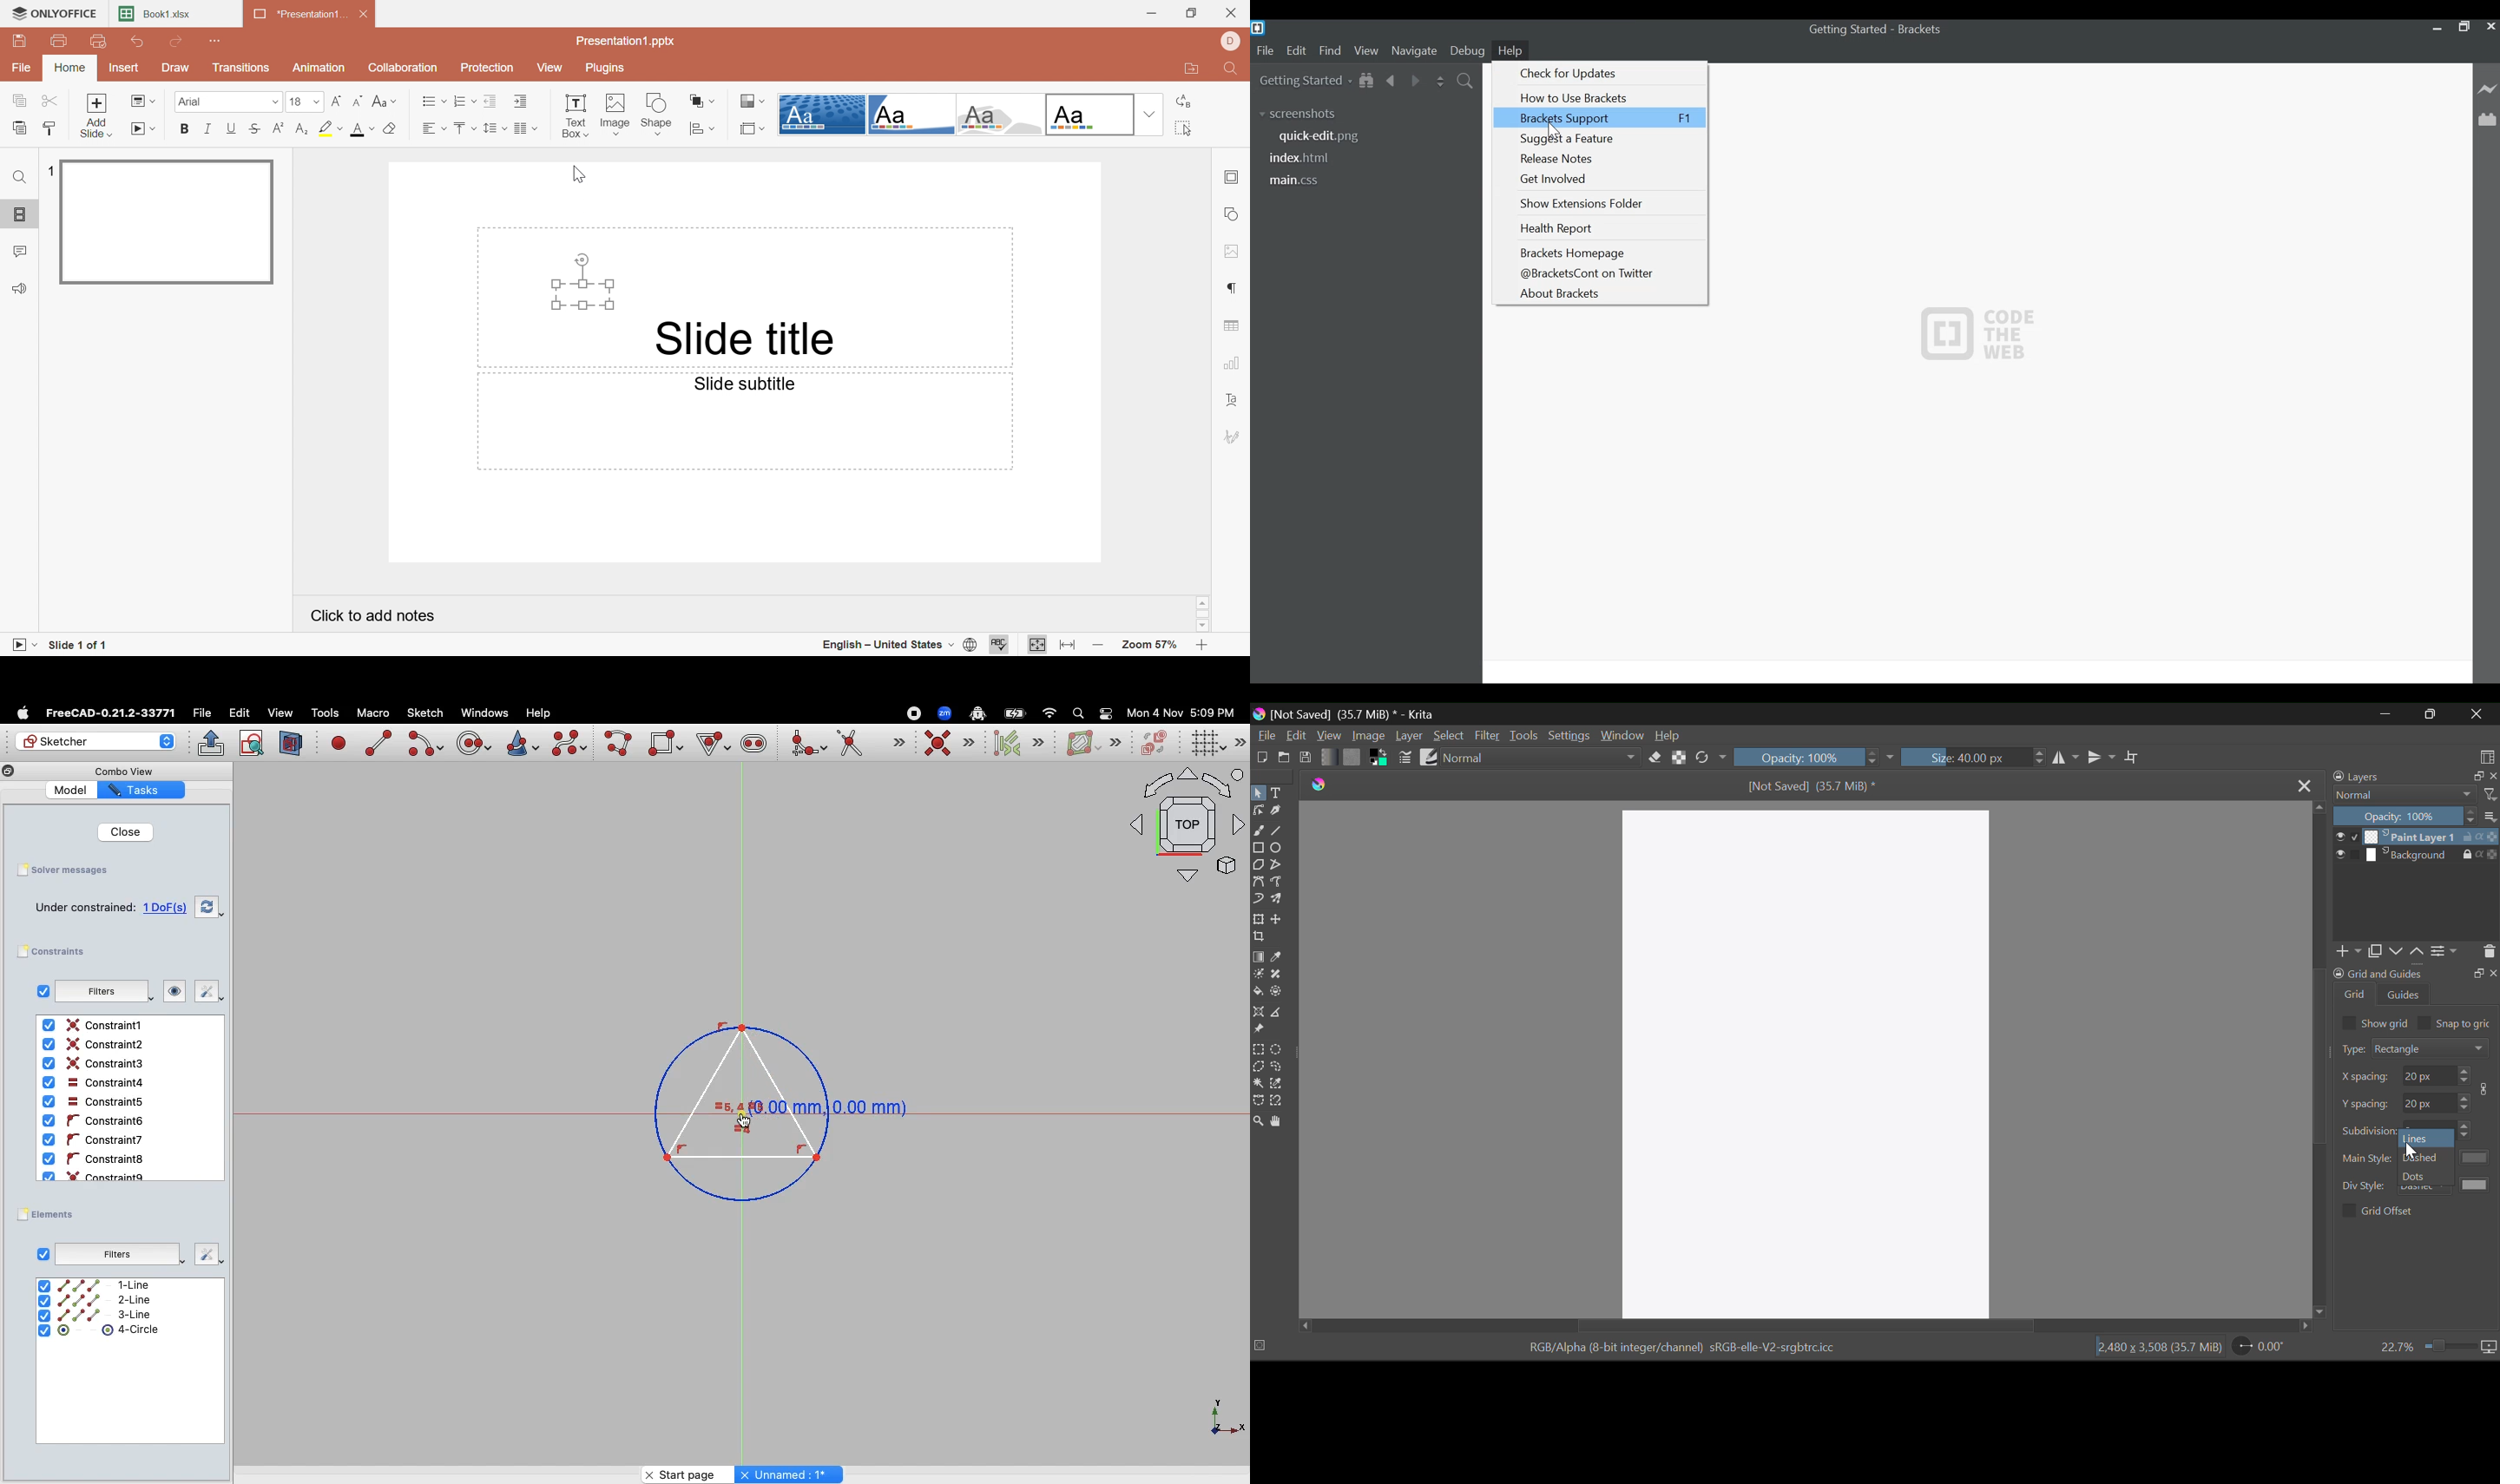 This screenshot has width=2520, height=1484. What do you see at coordinates (1487, 737) in the screenshot?
I see `Filter` at bounding box center [1487, 737].